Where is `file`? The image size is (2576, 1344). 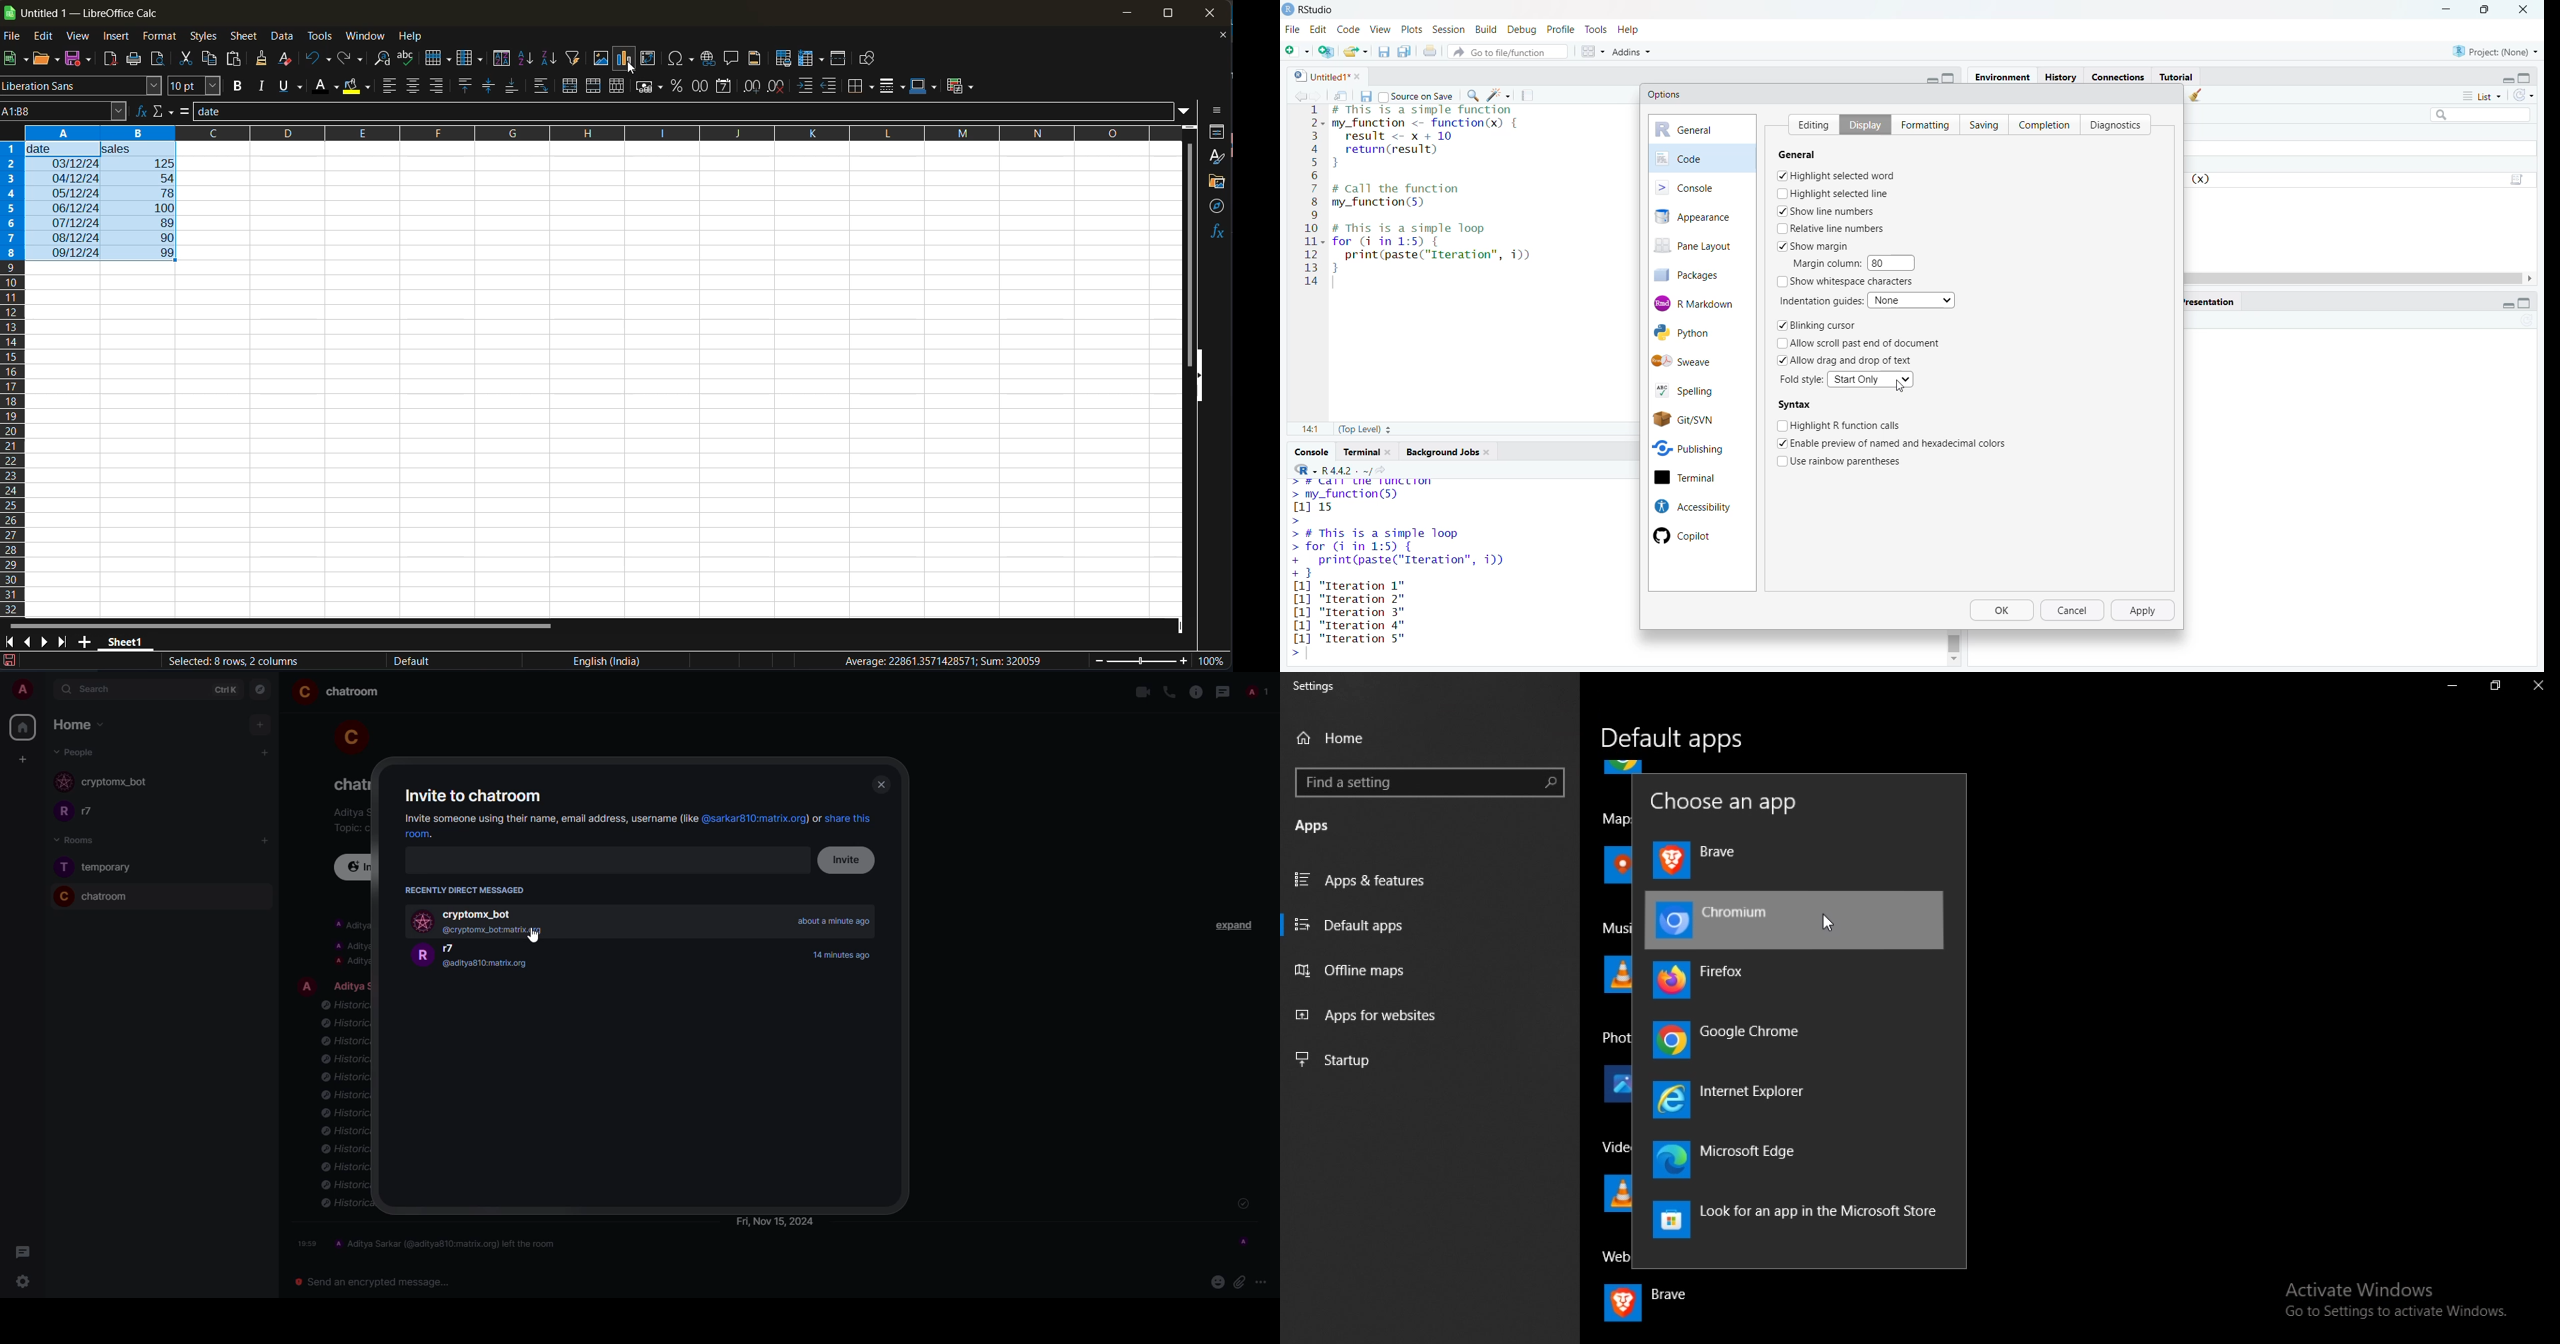 file is located at coordinates (14, 37).